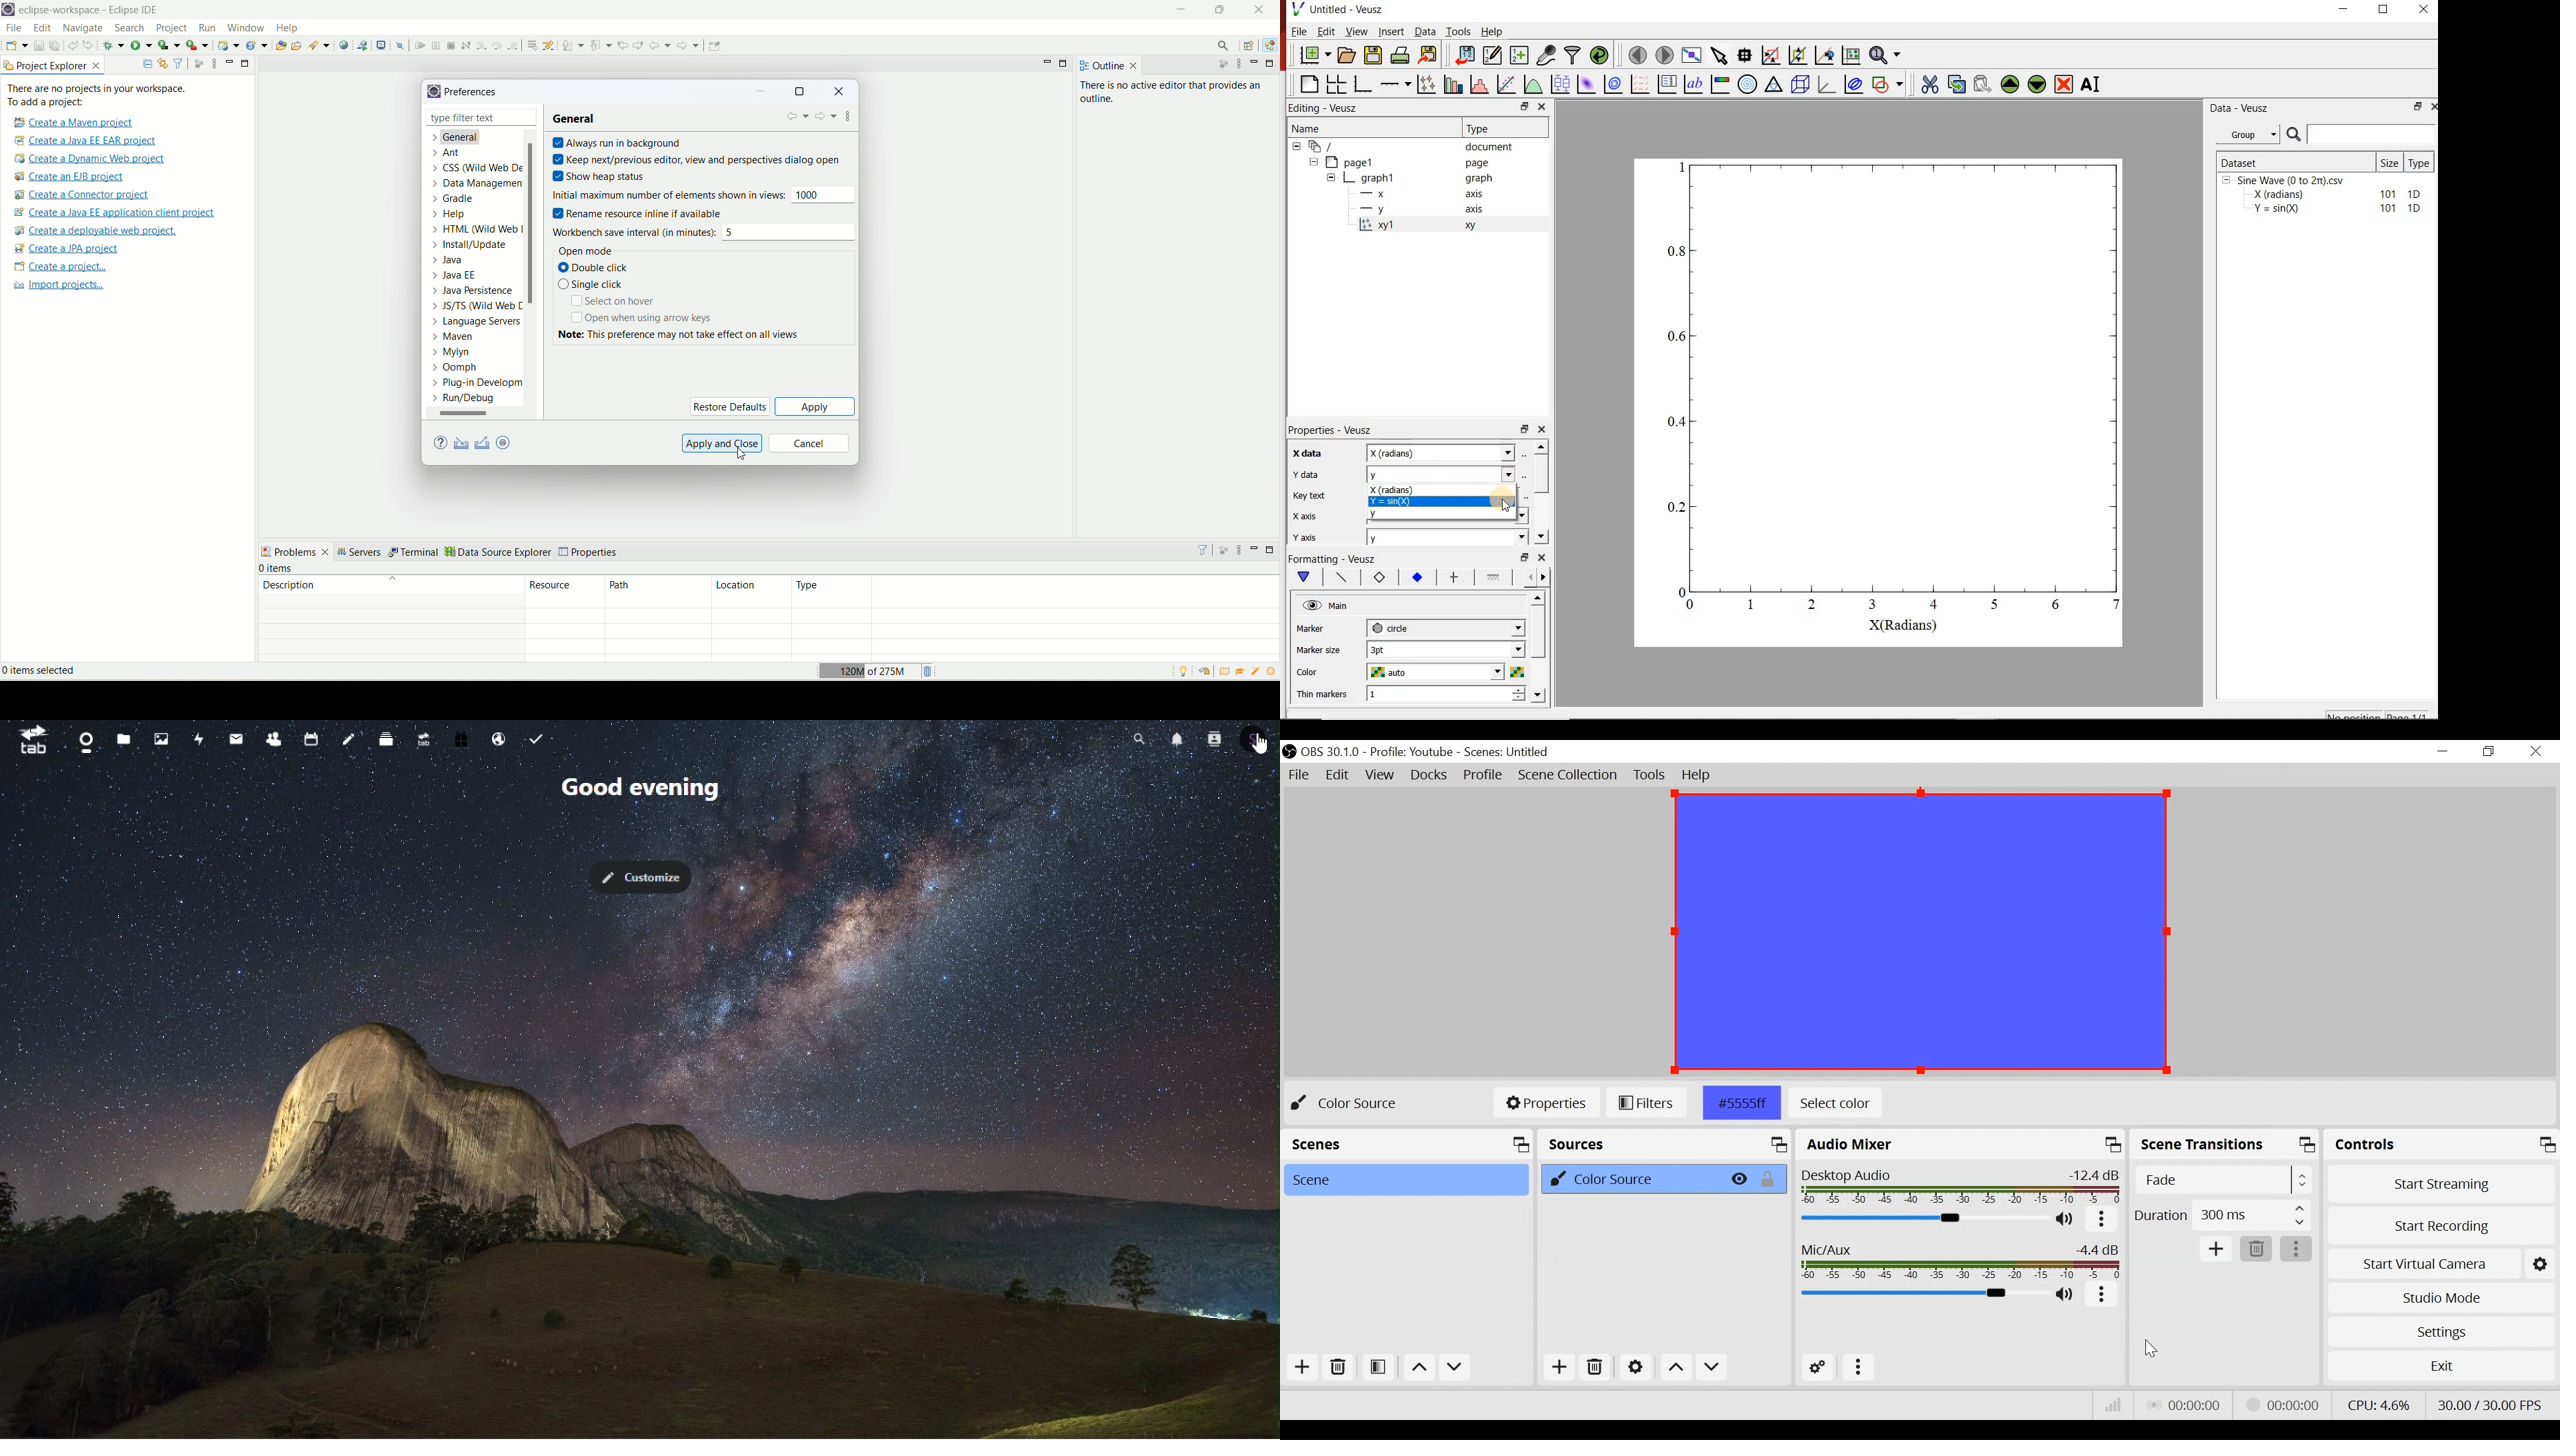  What do you see at coordinates (1595, 1367) in the screenshot?
I see `Delete` at bounding box center [1595, 1367].